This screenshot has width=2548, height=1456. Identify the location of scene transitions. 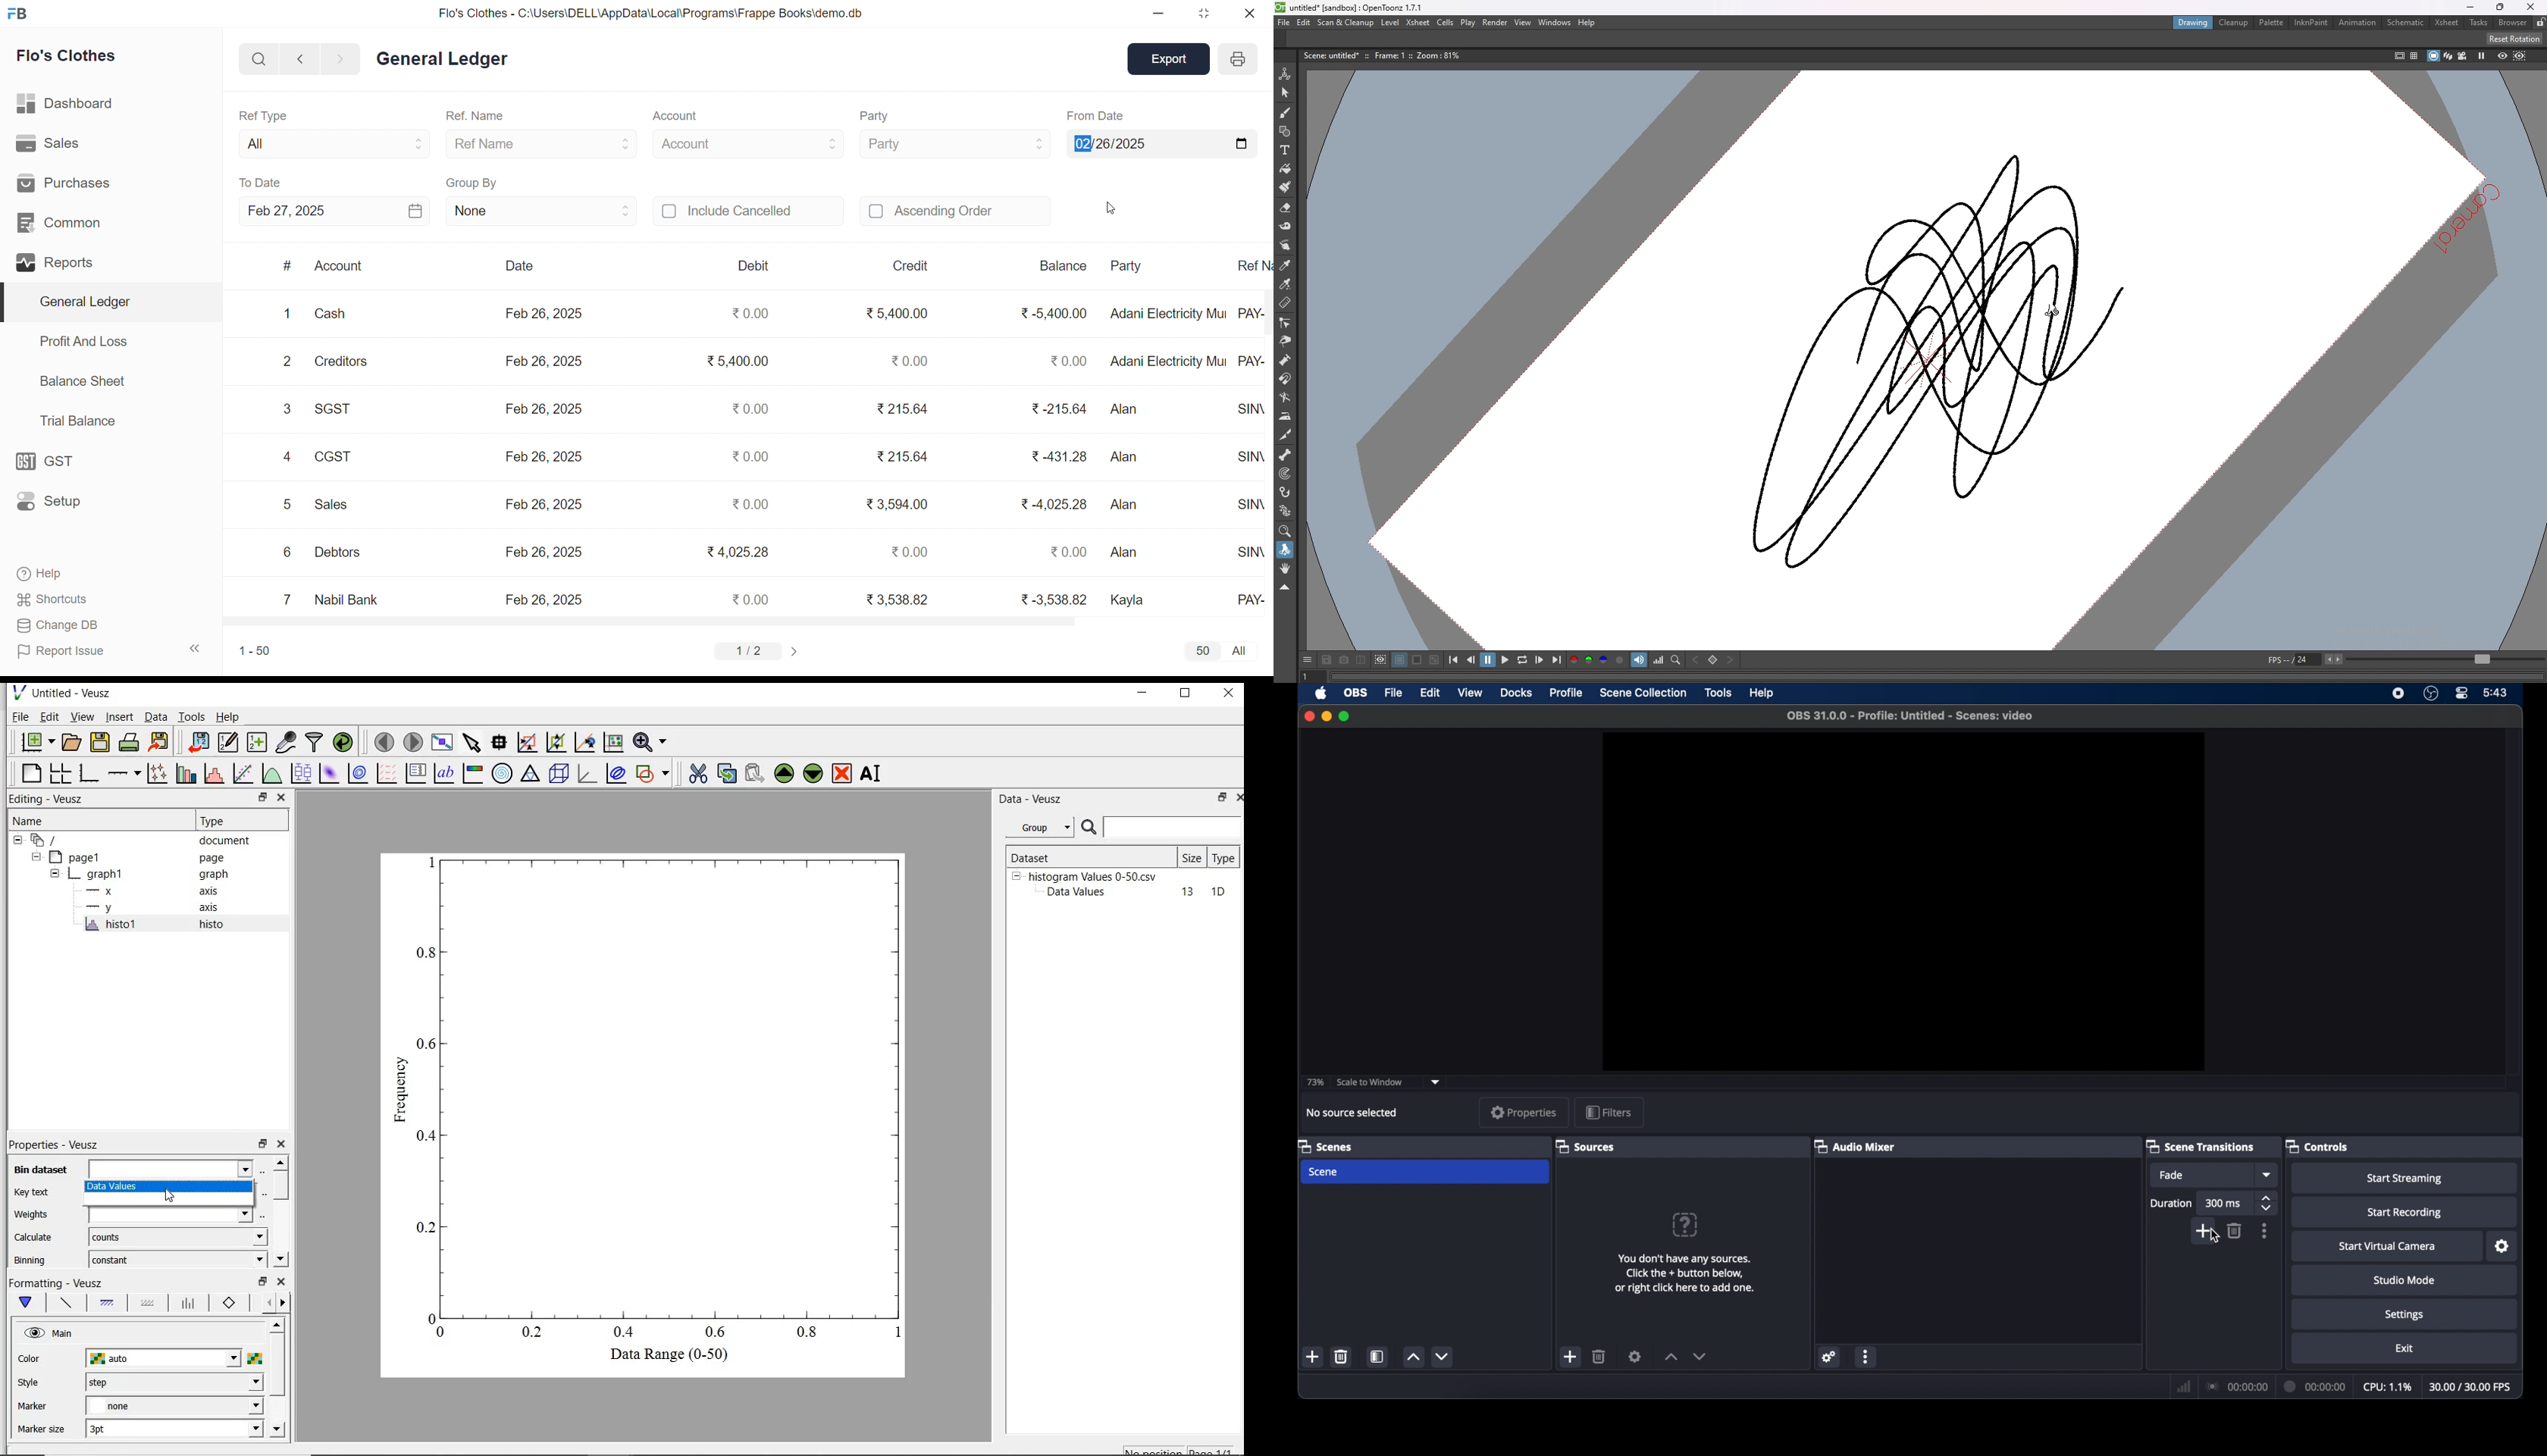
(2200, 1146).